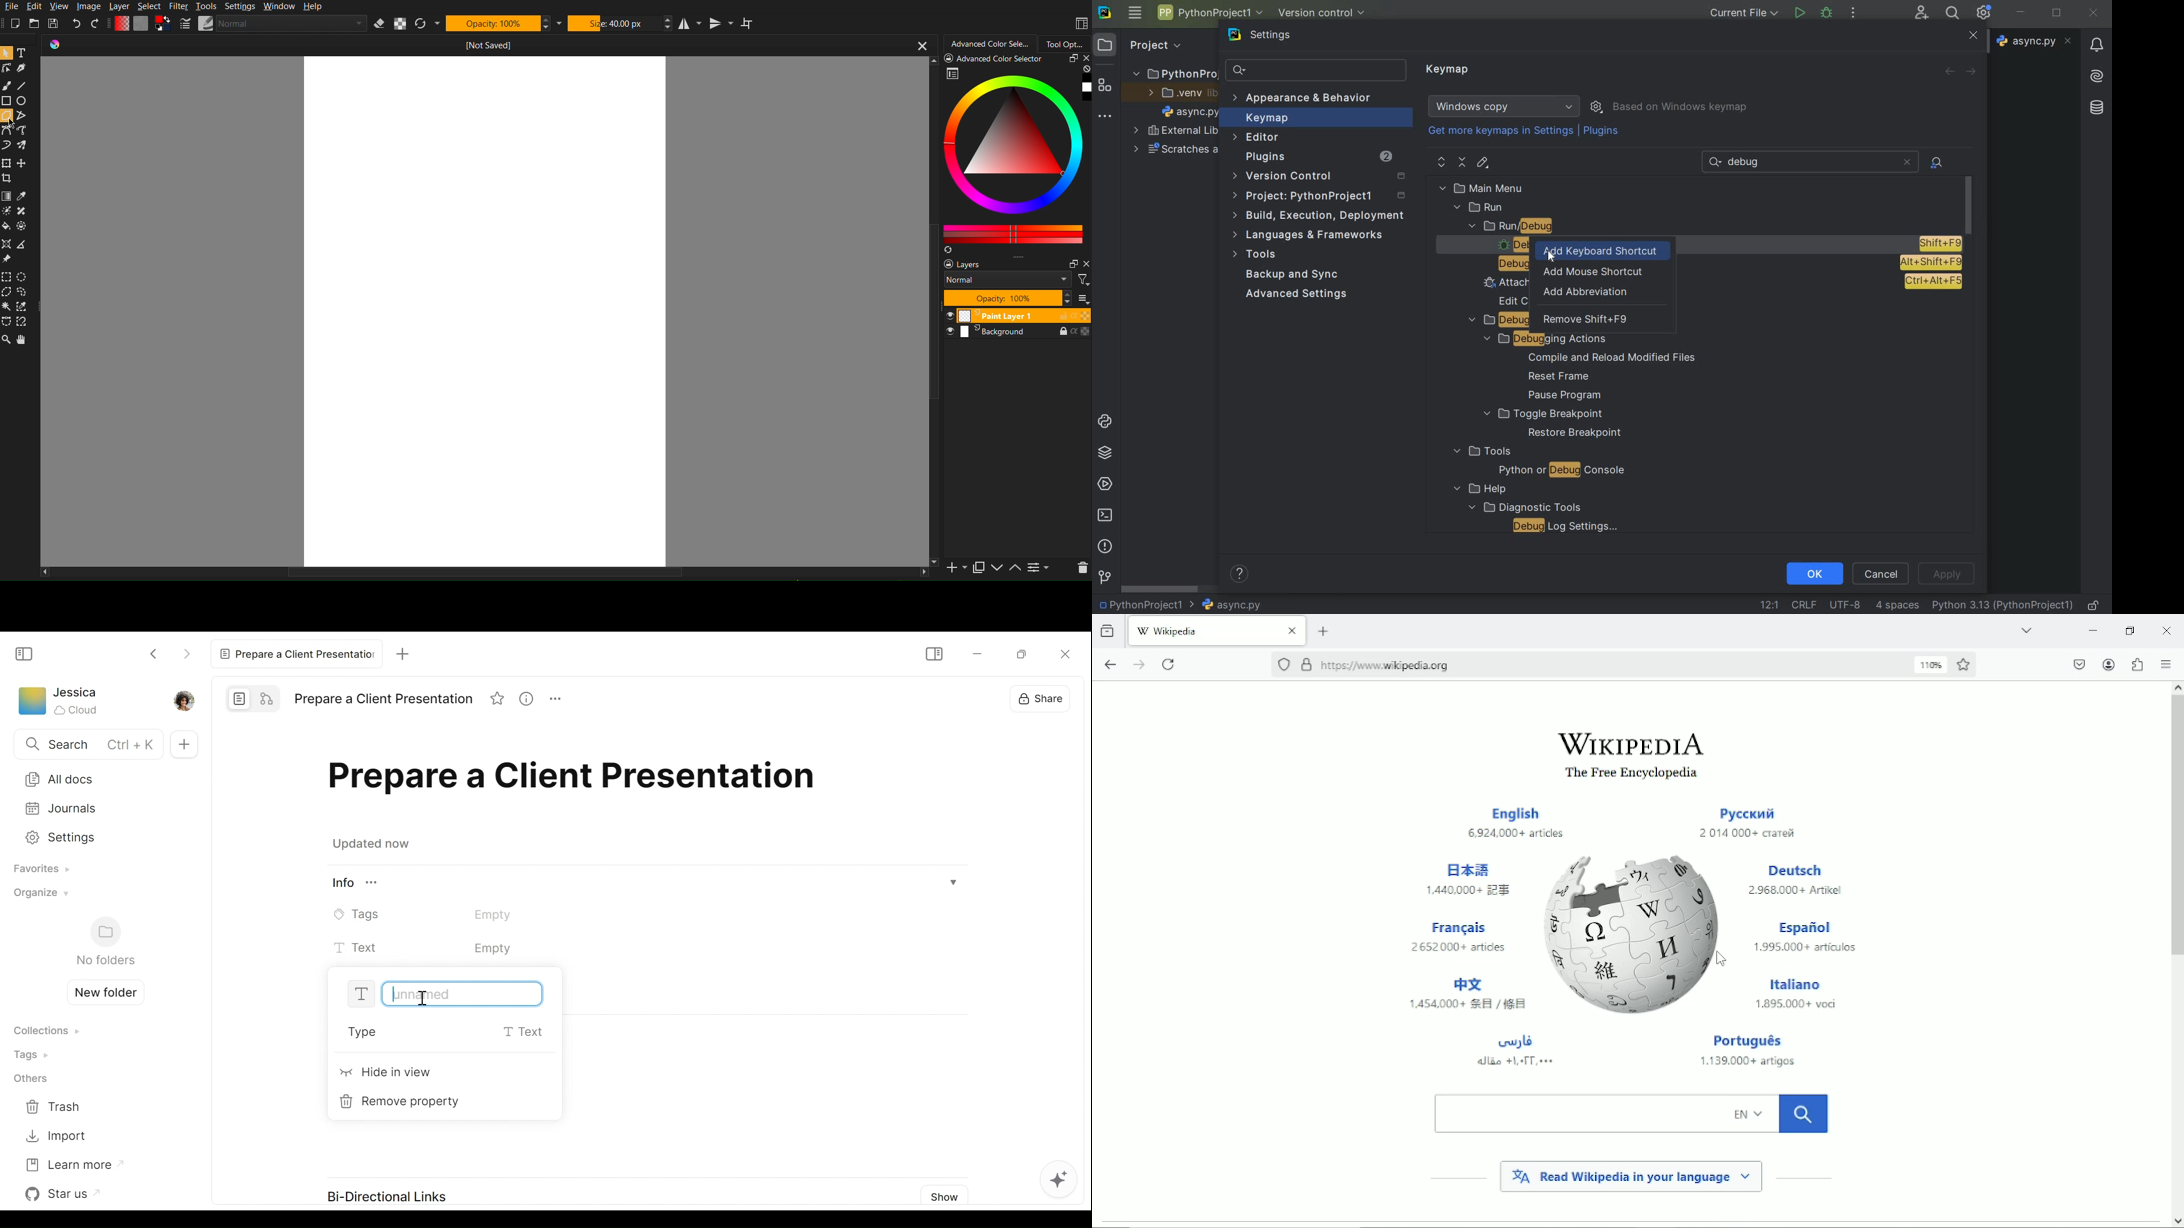  I want to click on open application menu, so click(2165, 664).